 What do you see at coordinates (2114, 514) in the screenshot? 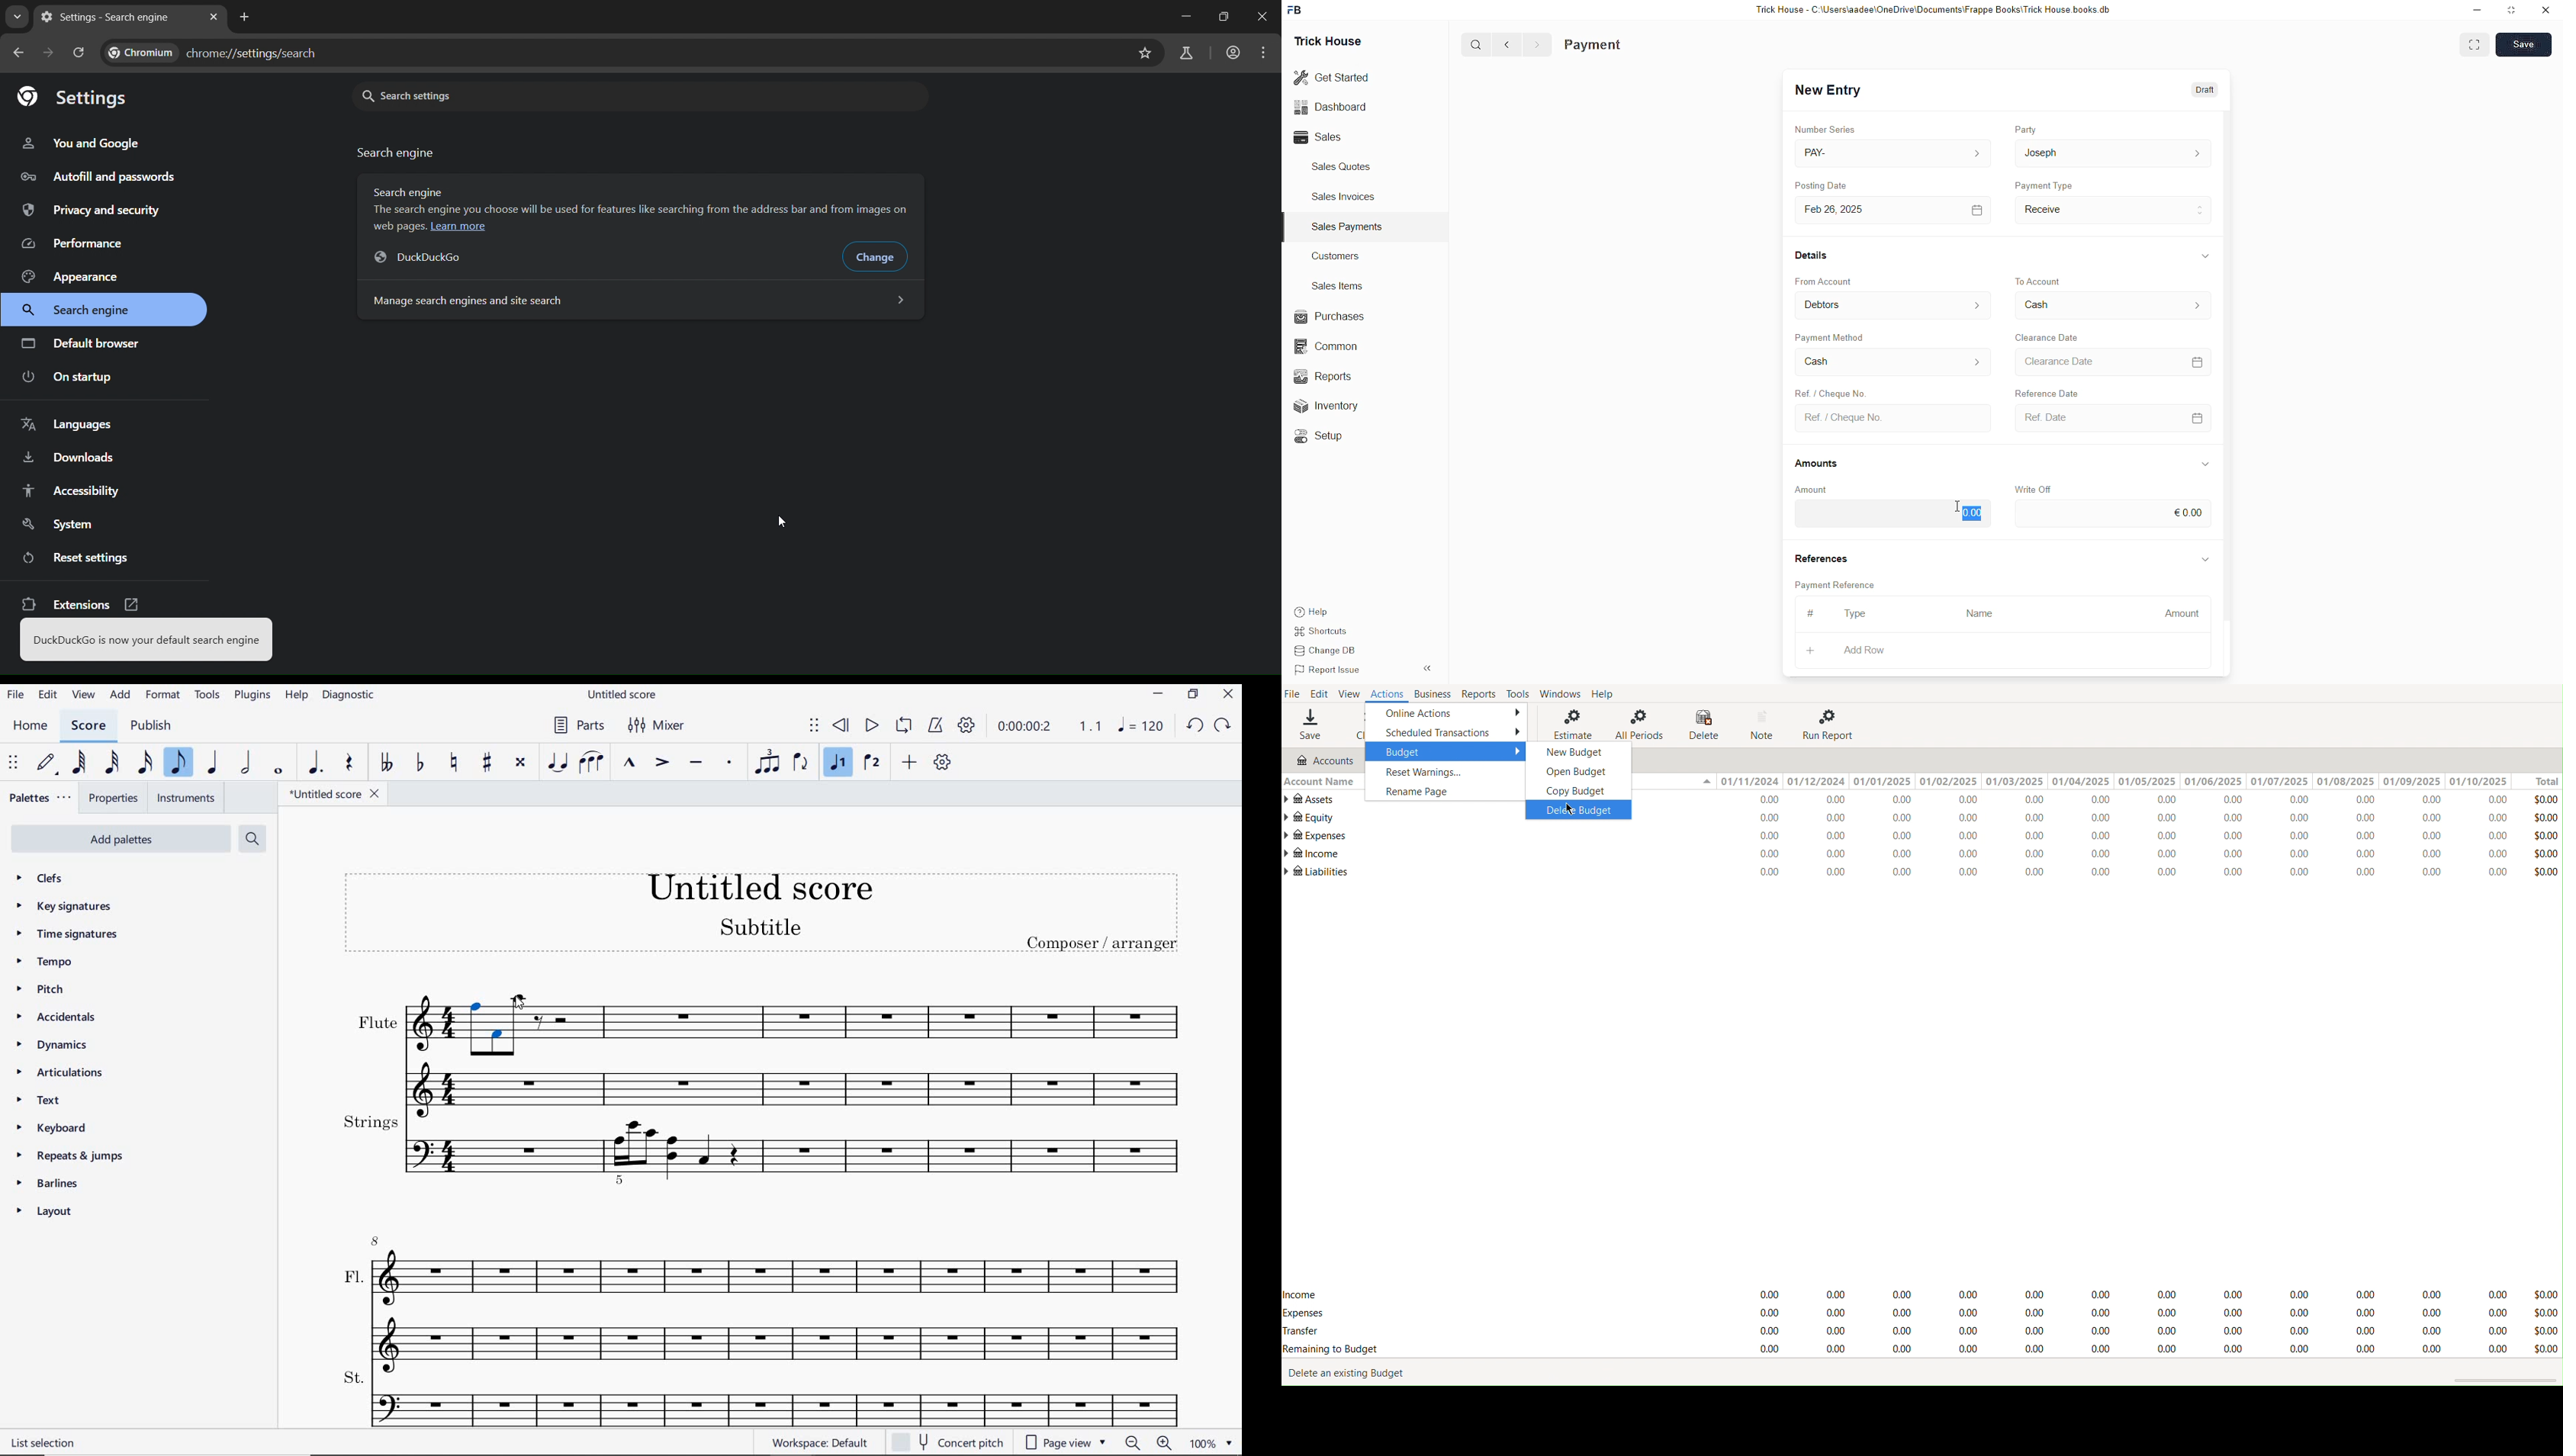
I see `€0.00` at bounding box center [2114, 514].